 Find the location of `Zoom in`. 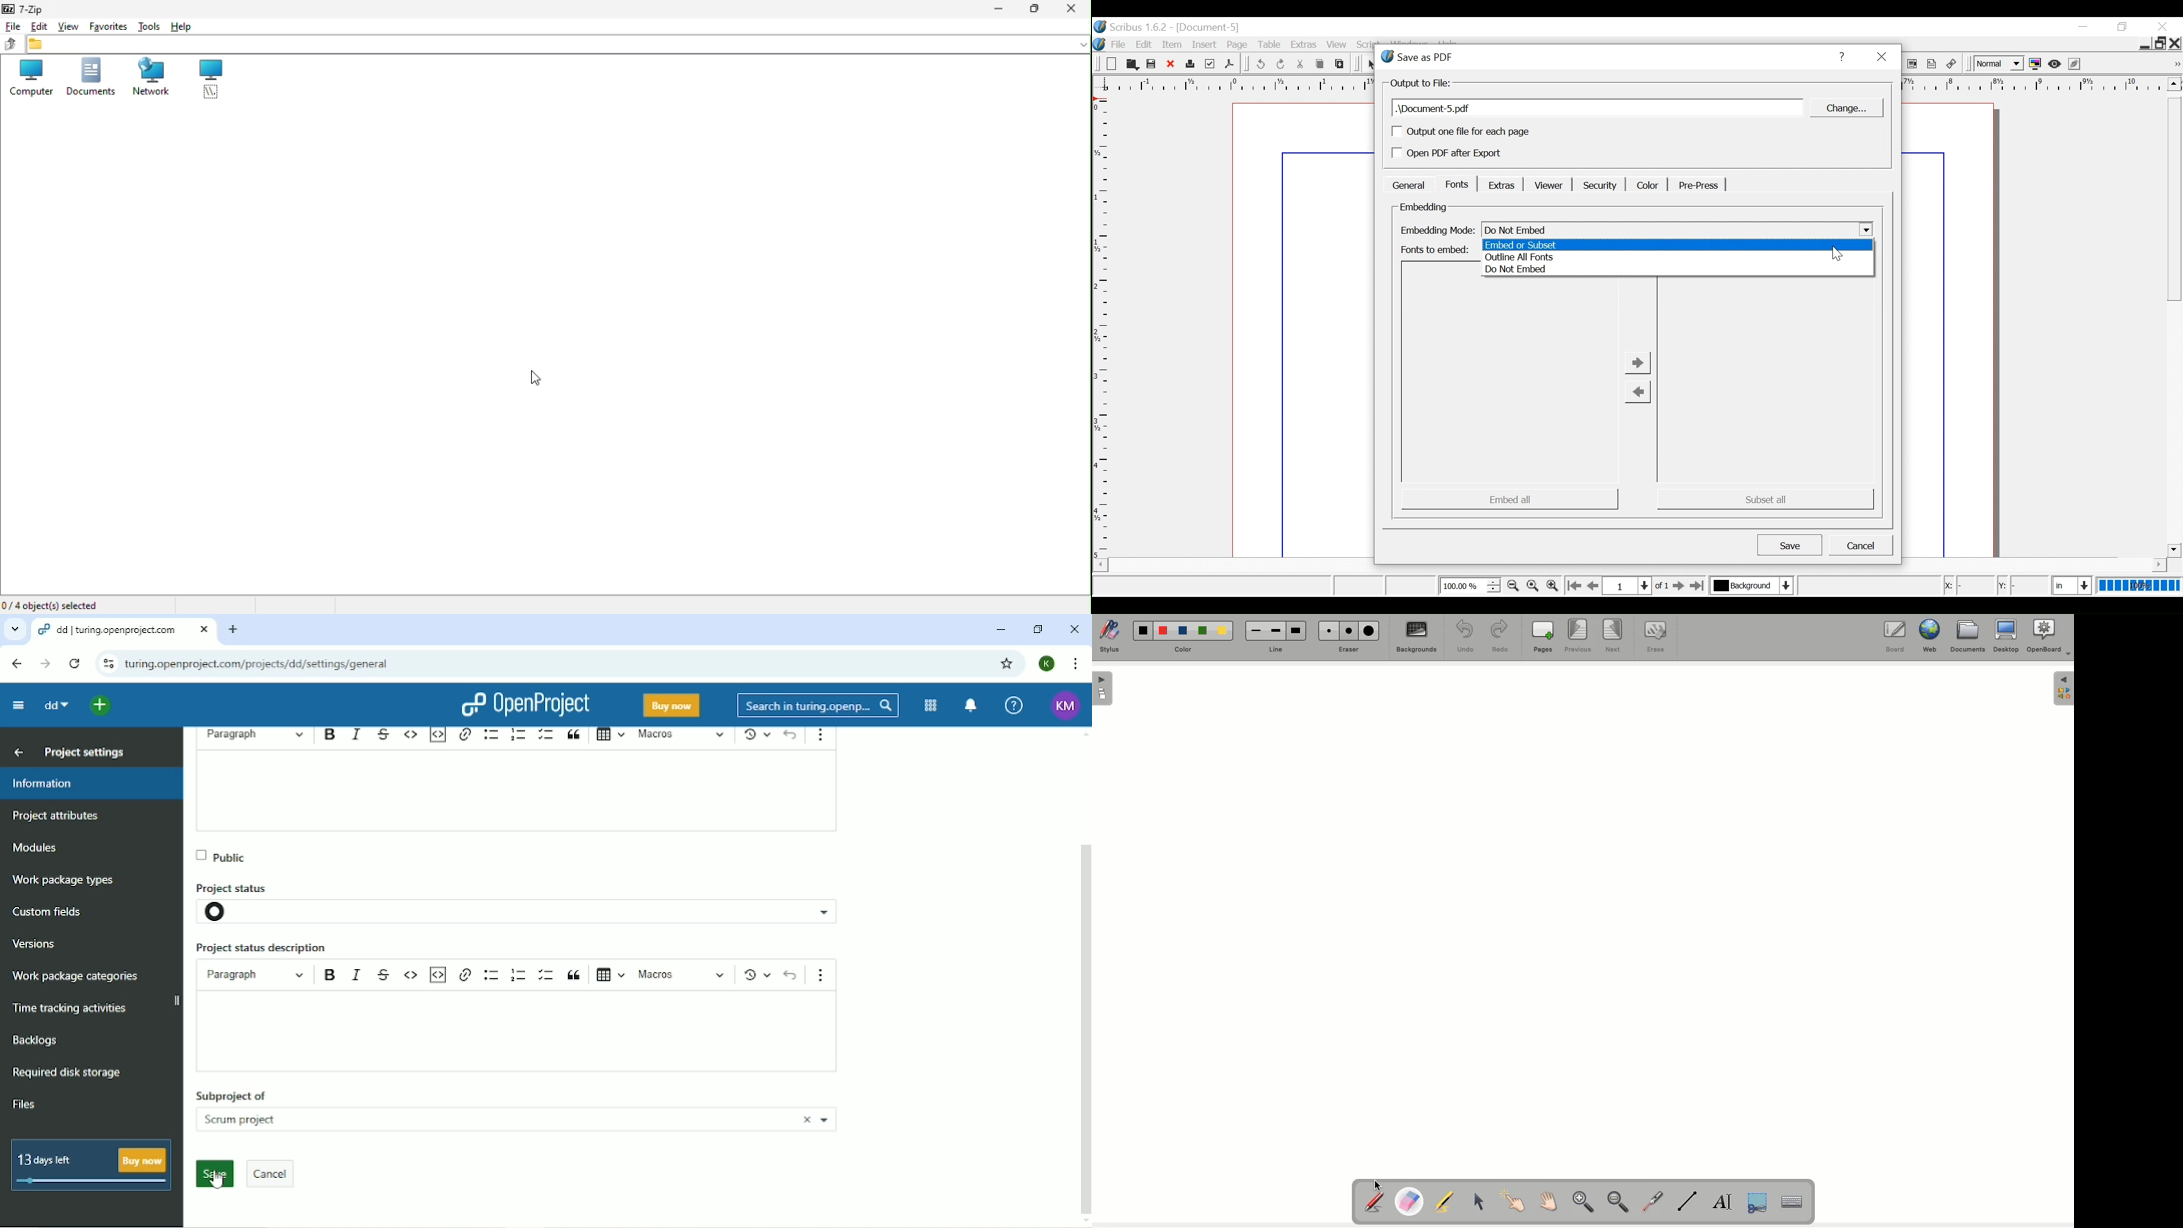

Zoom in is located at coordinates (1552, 585).